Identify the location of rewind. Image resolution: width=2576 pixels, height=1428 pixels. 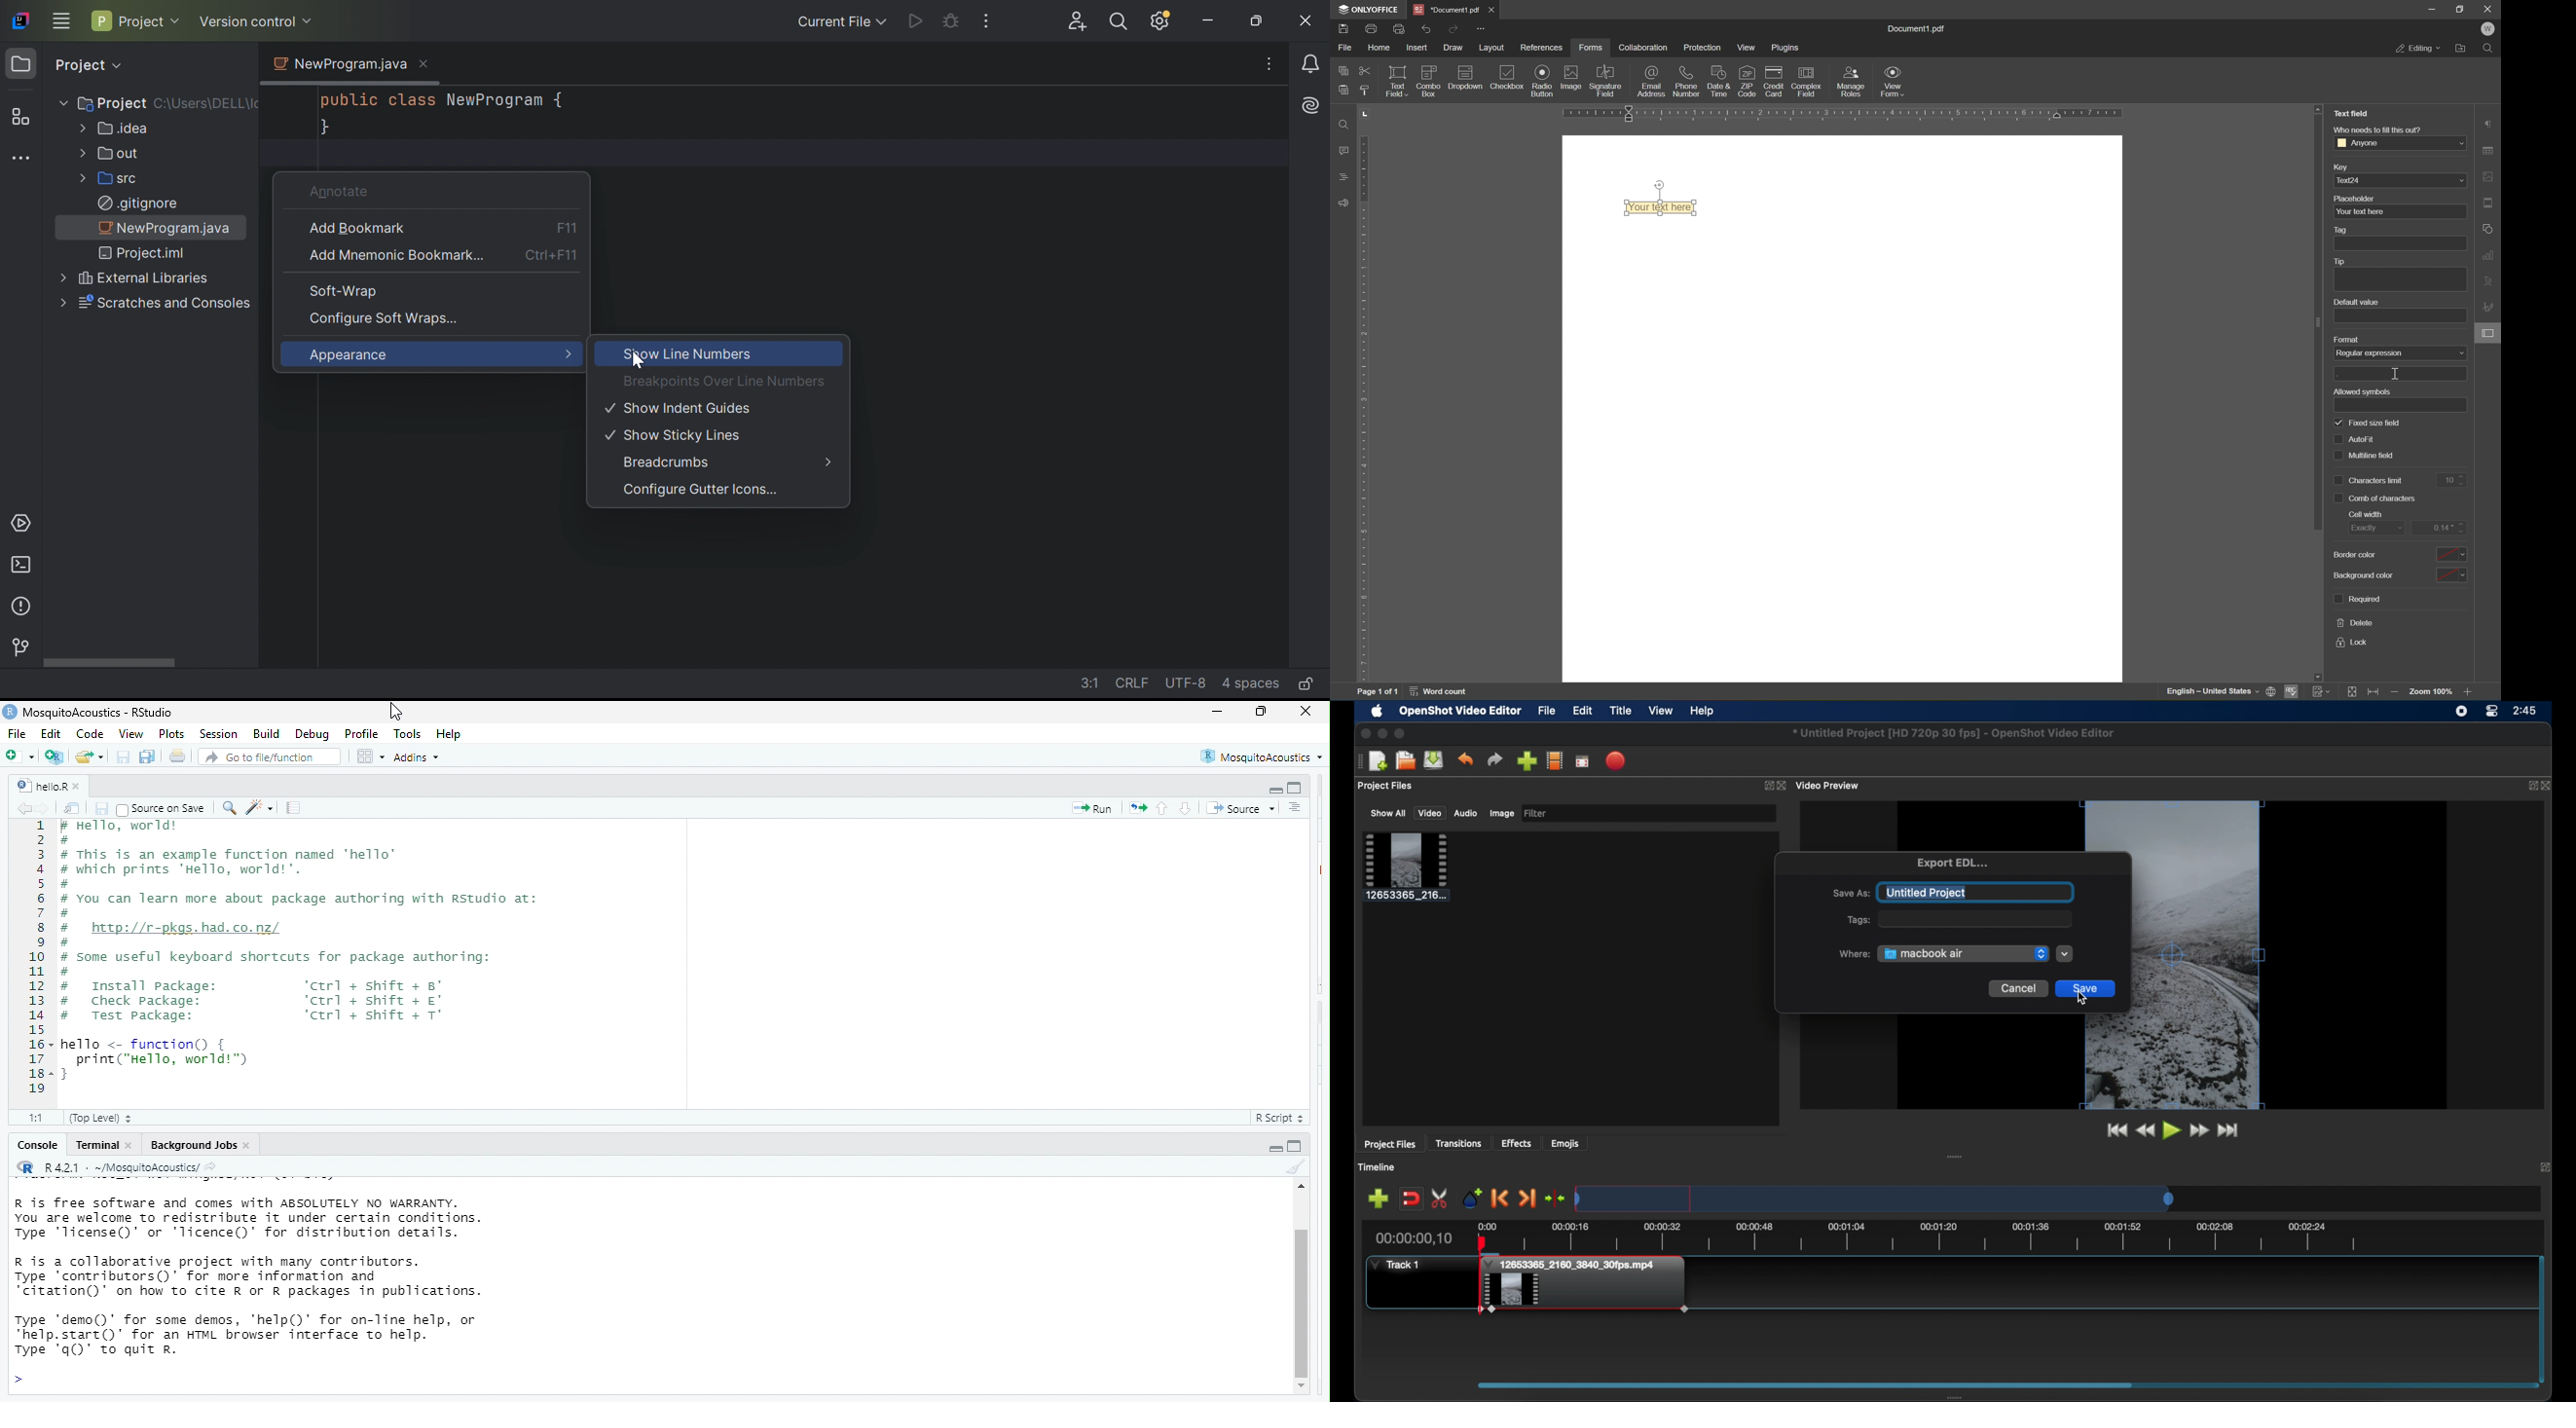
(2146, 1130).